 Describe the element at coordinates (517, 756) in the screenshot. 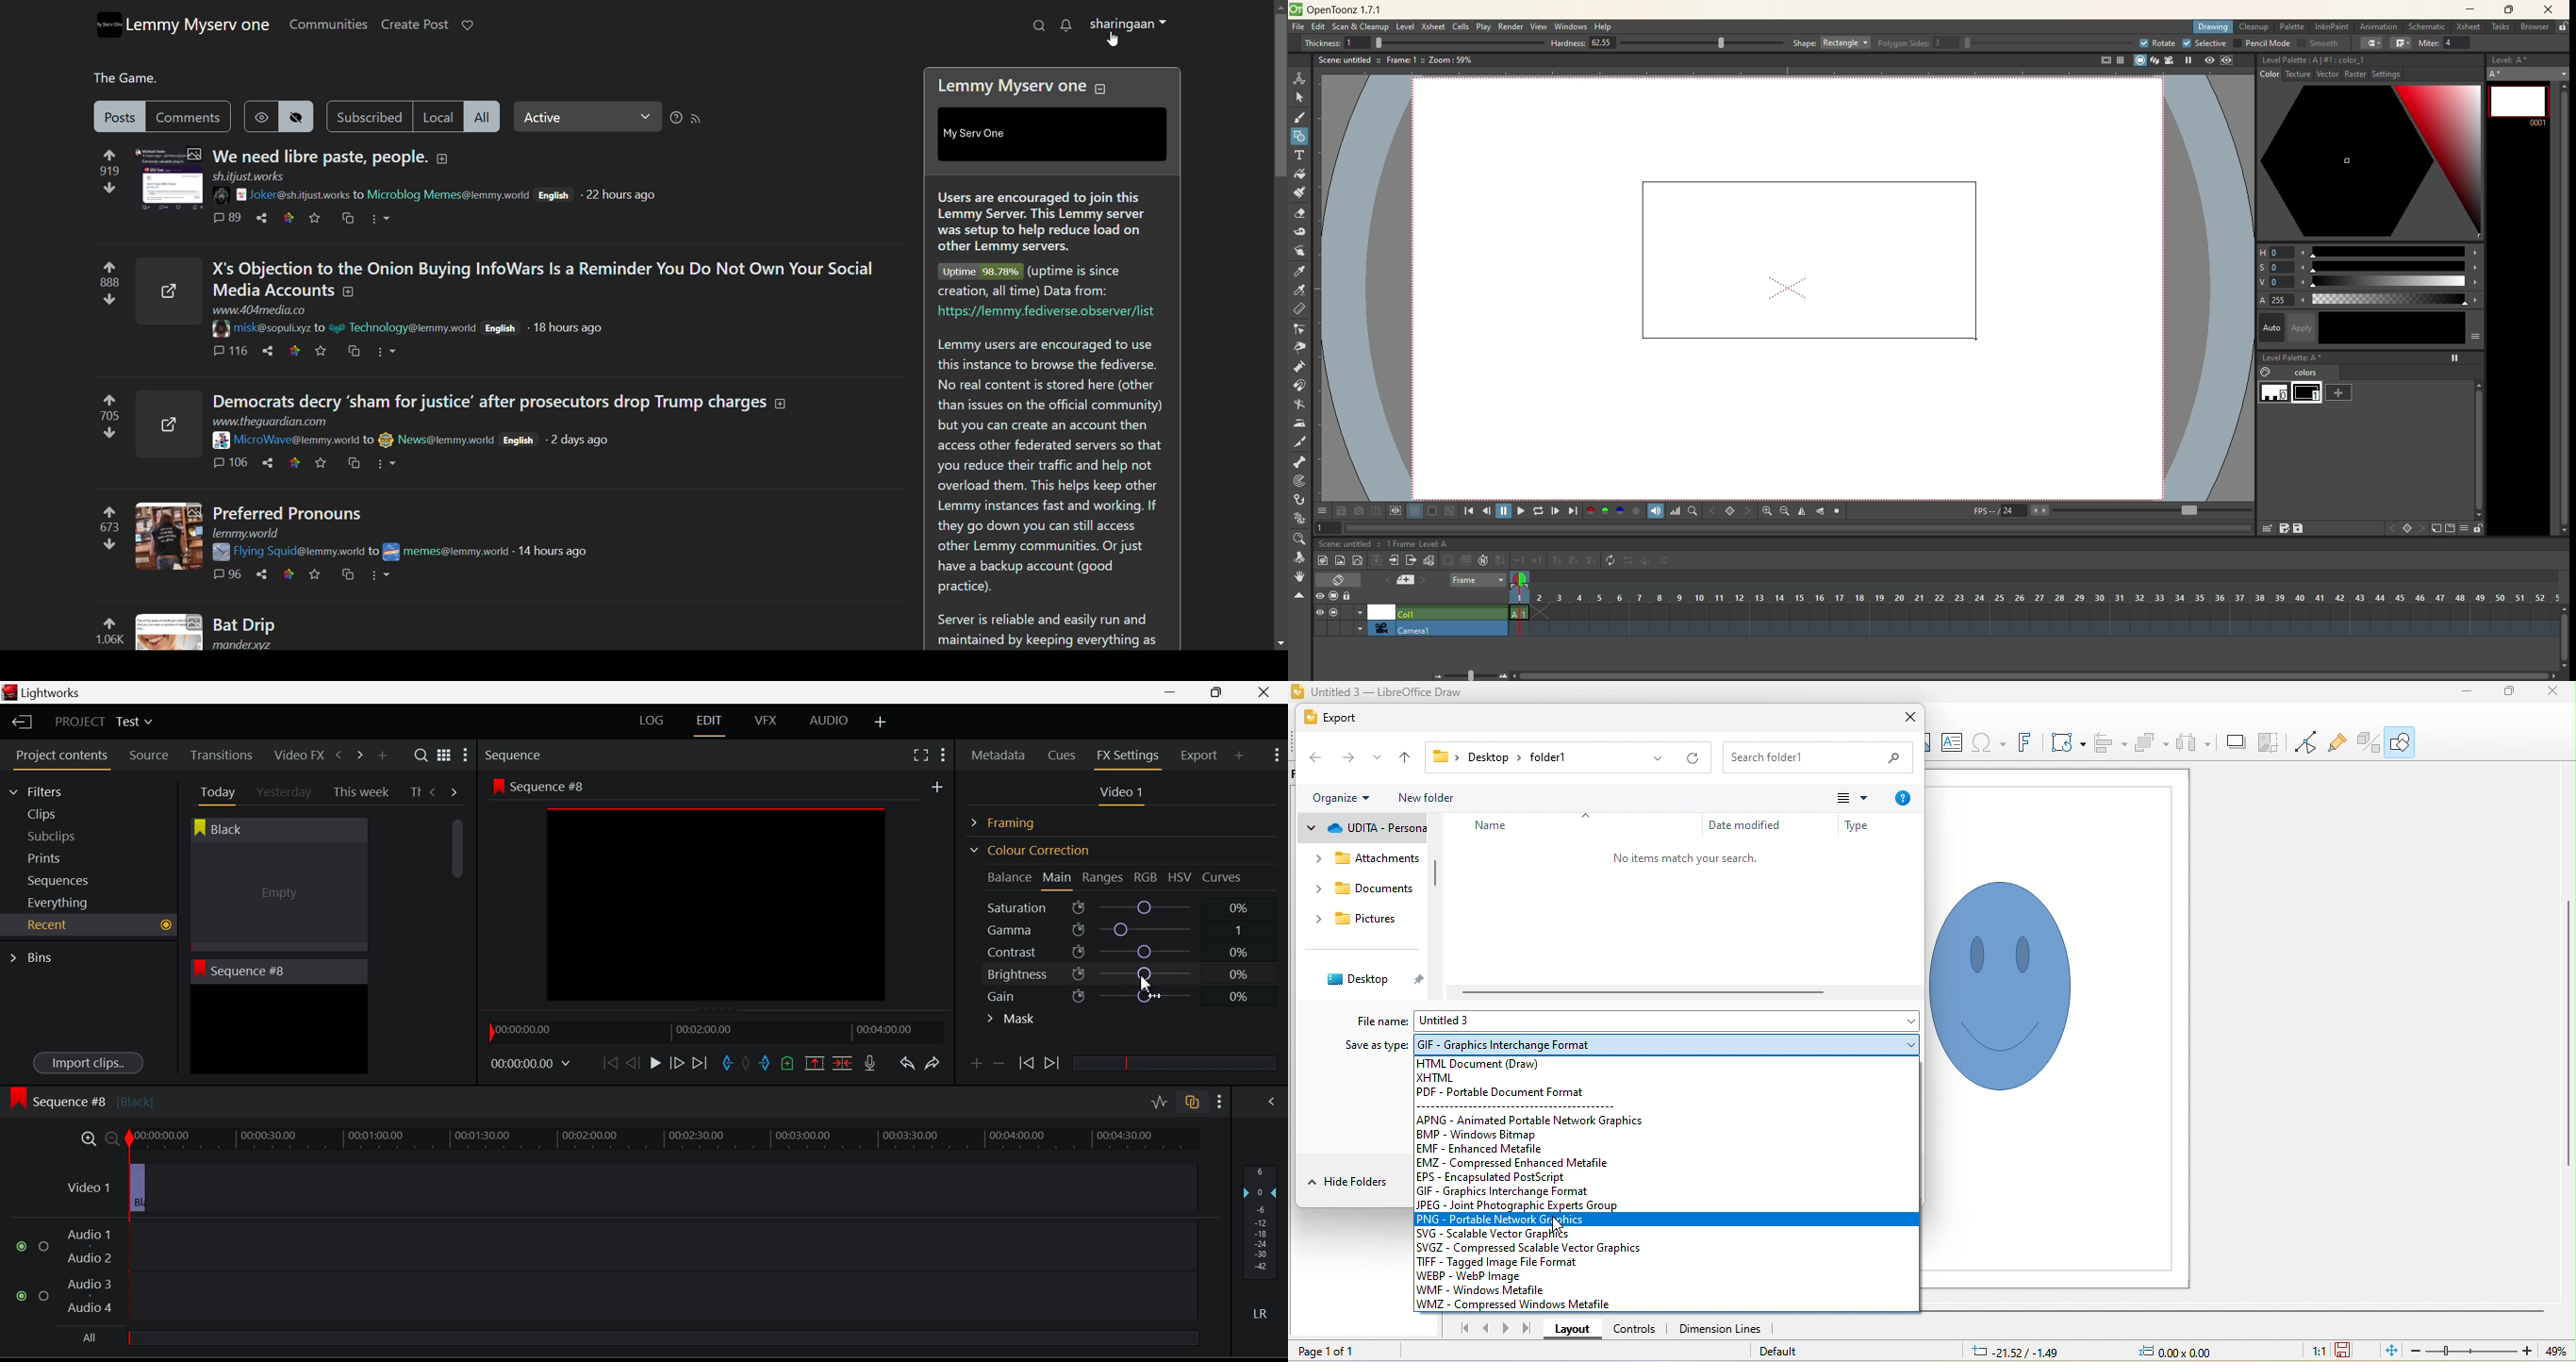

I see `Sequence Preview Section` at that location.